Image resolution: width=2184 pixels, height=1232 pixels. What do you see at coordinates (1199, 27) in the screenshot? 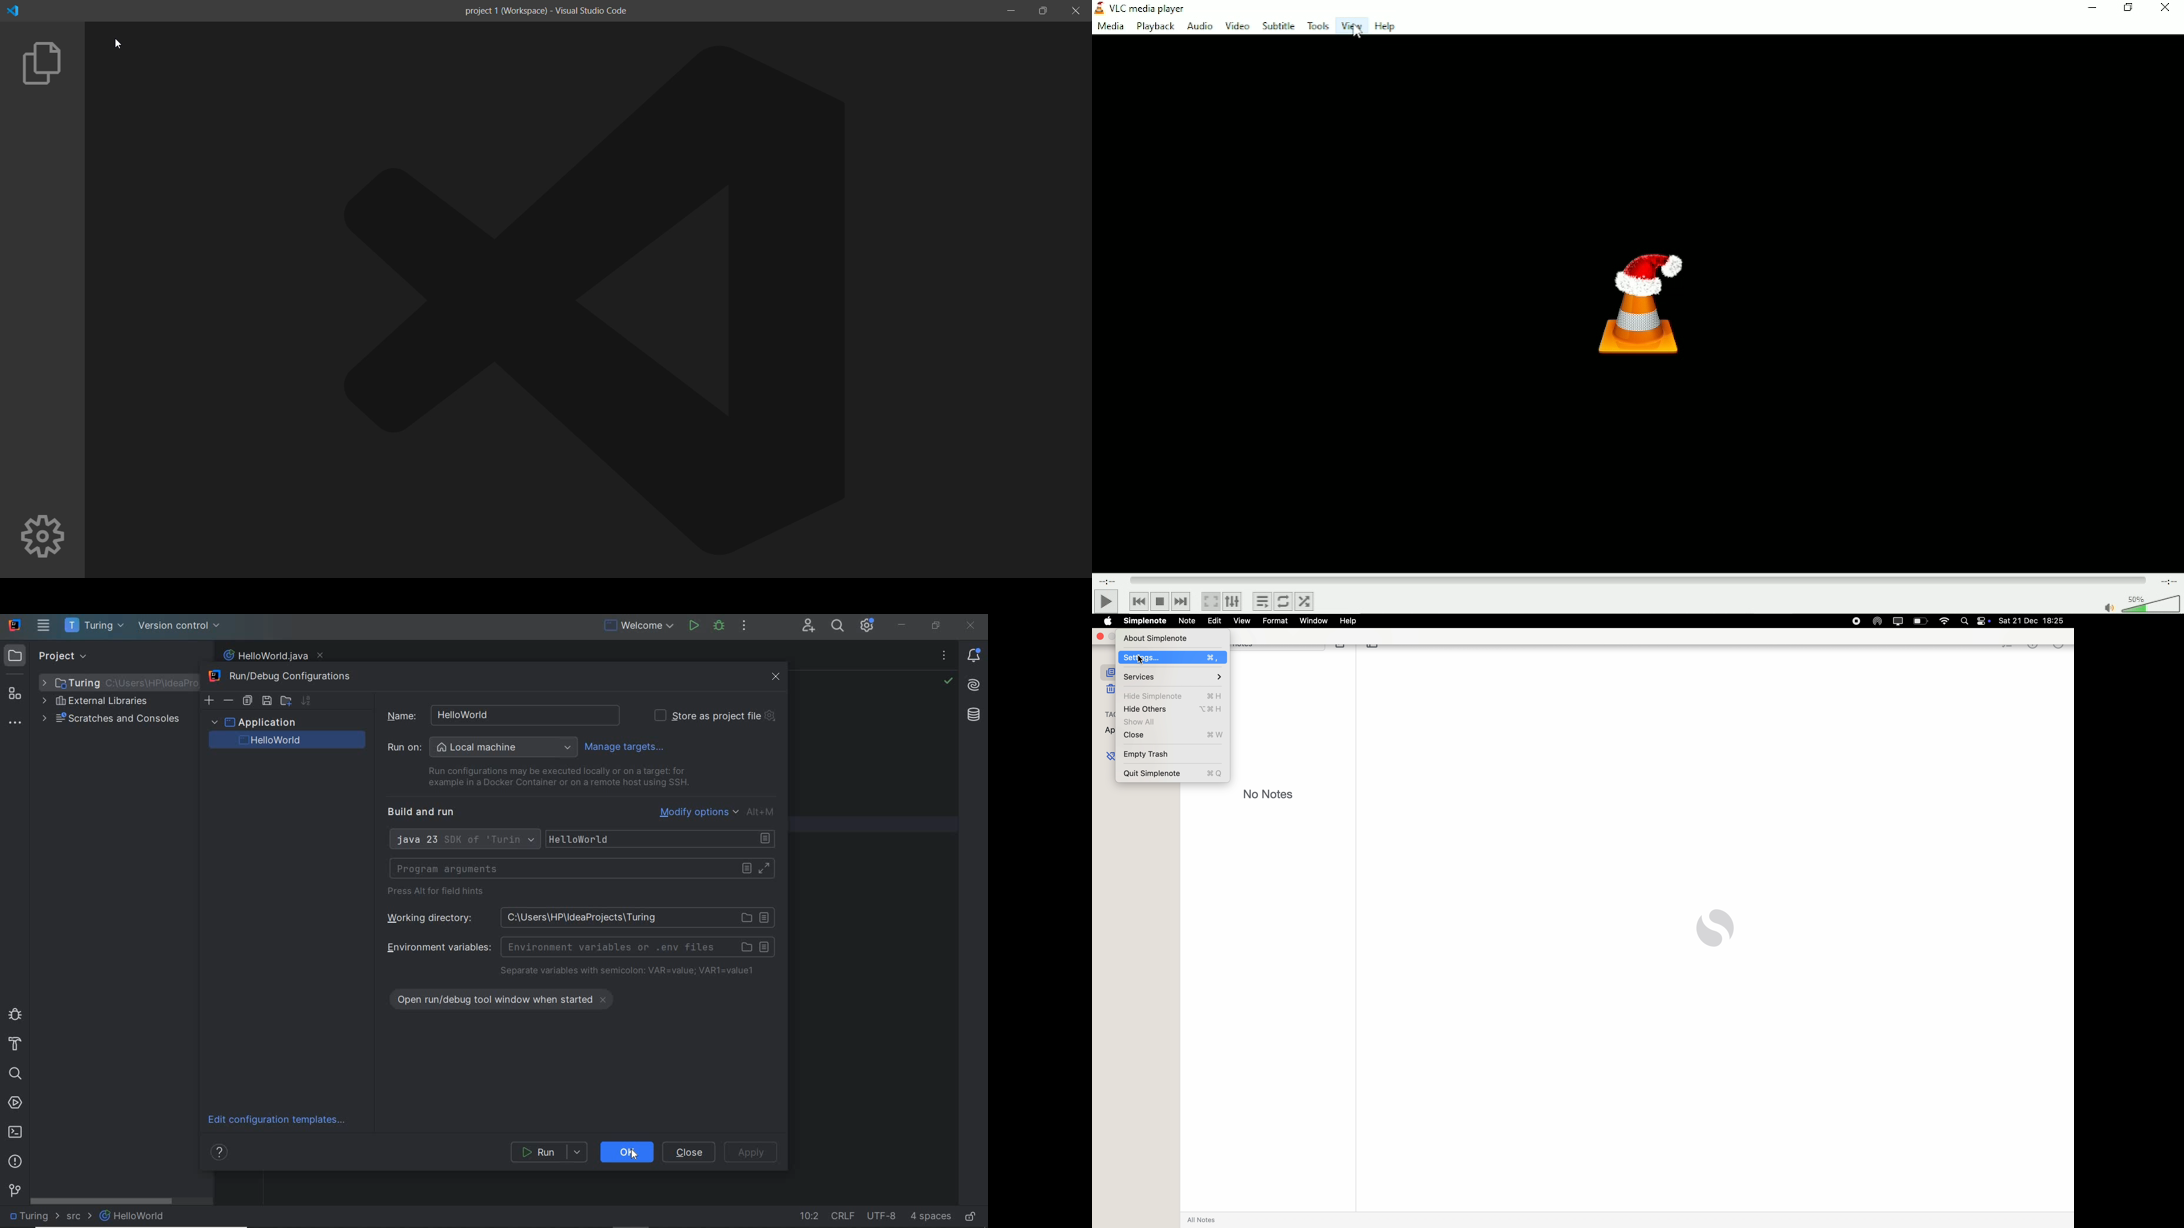
I see `Audio` at bounding box center [1199, 27].